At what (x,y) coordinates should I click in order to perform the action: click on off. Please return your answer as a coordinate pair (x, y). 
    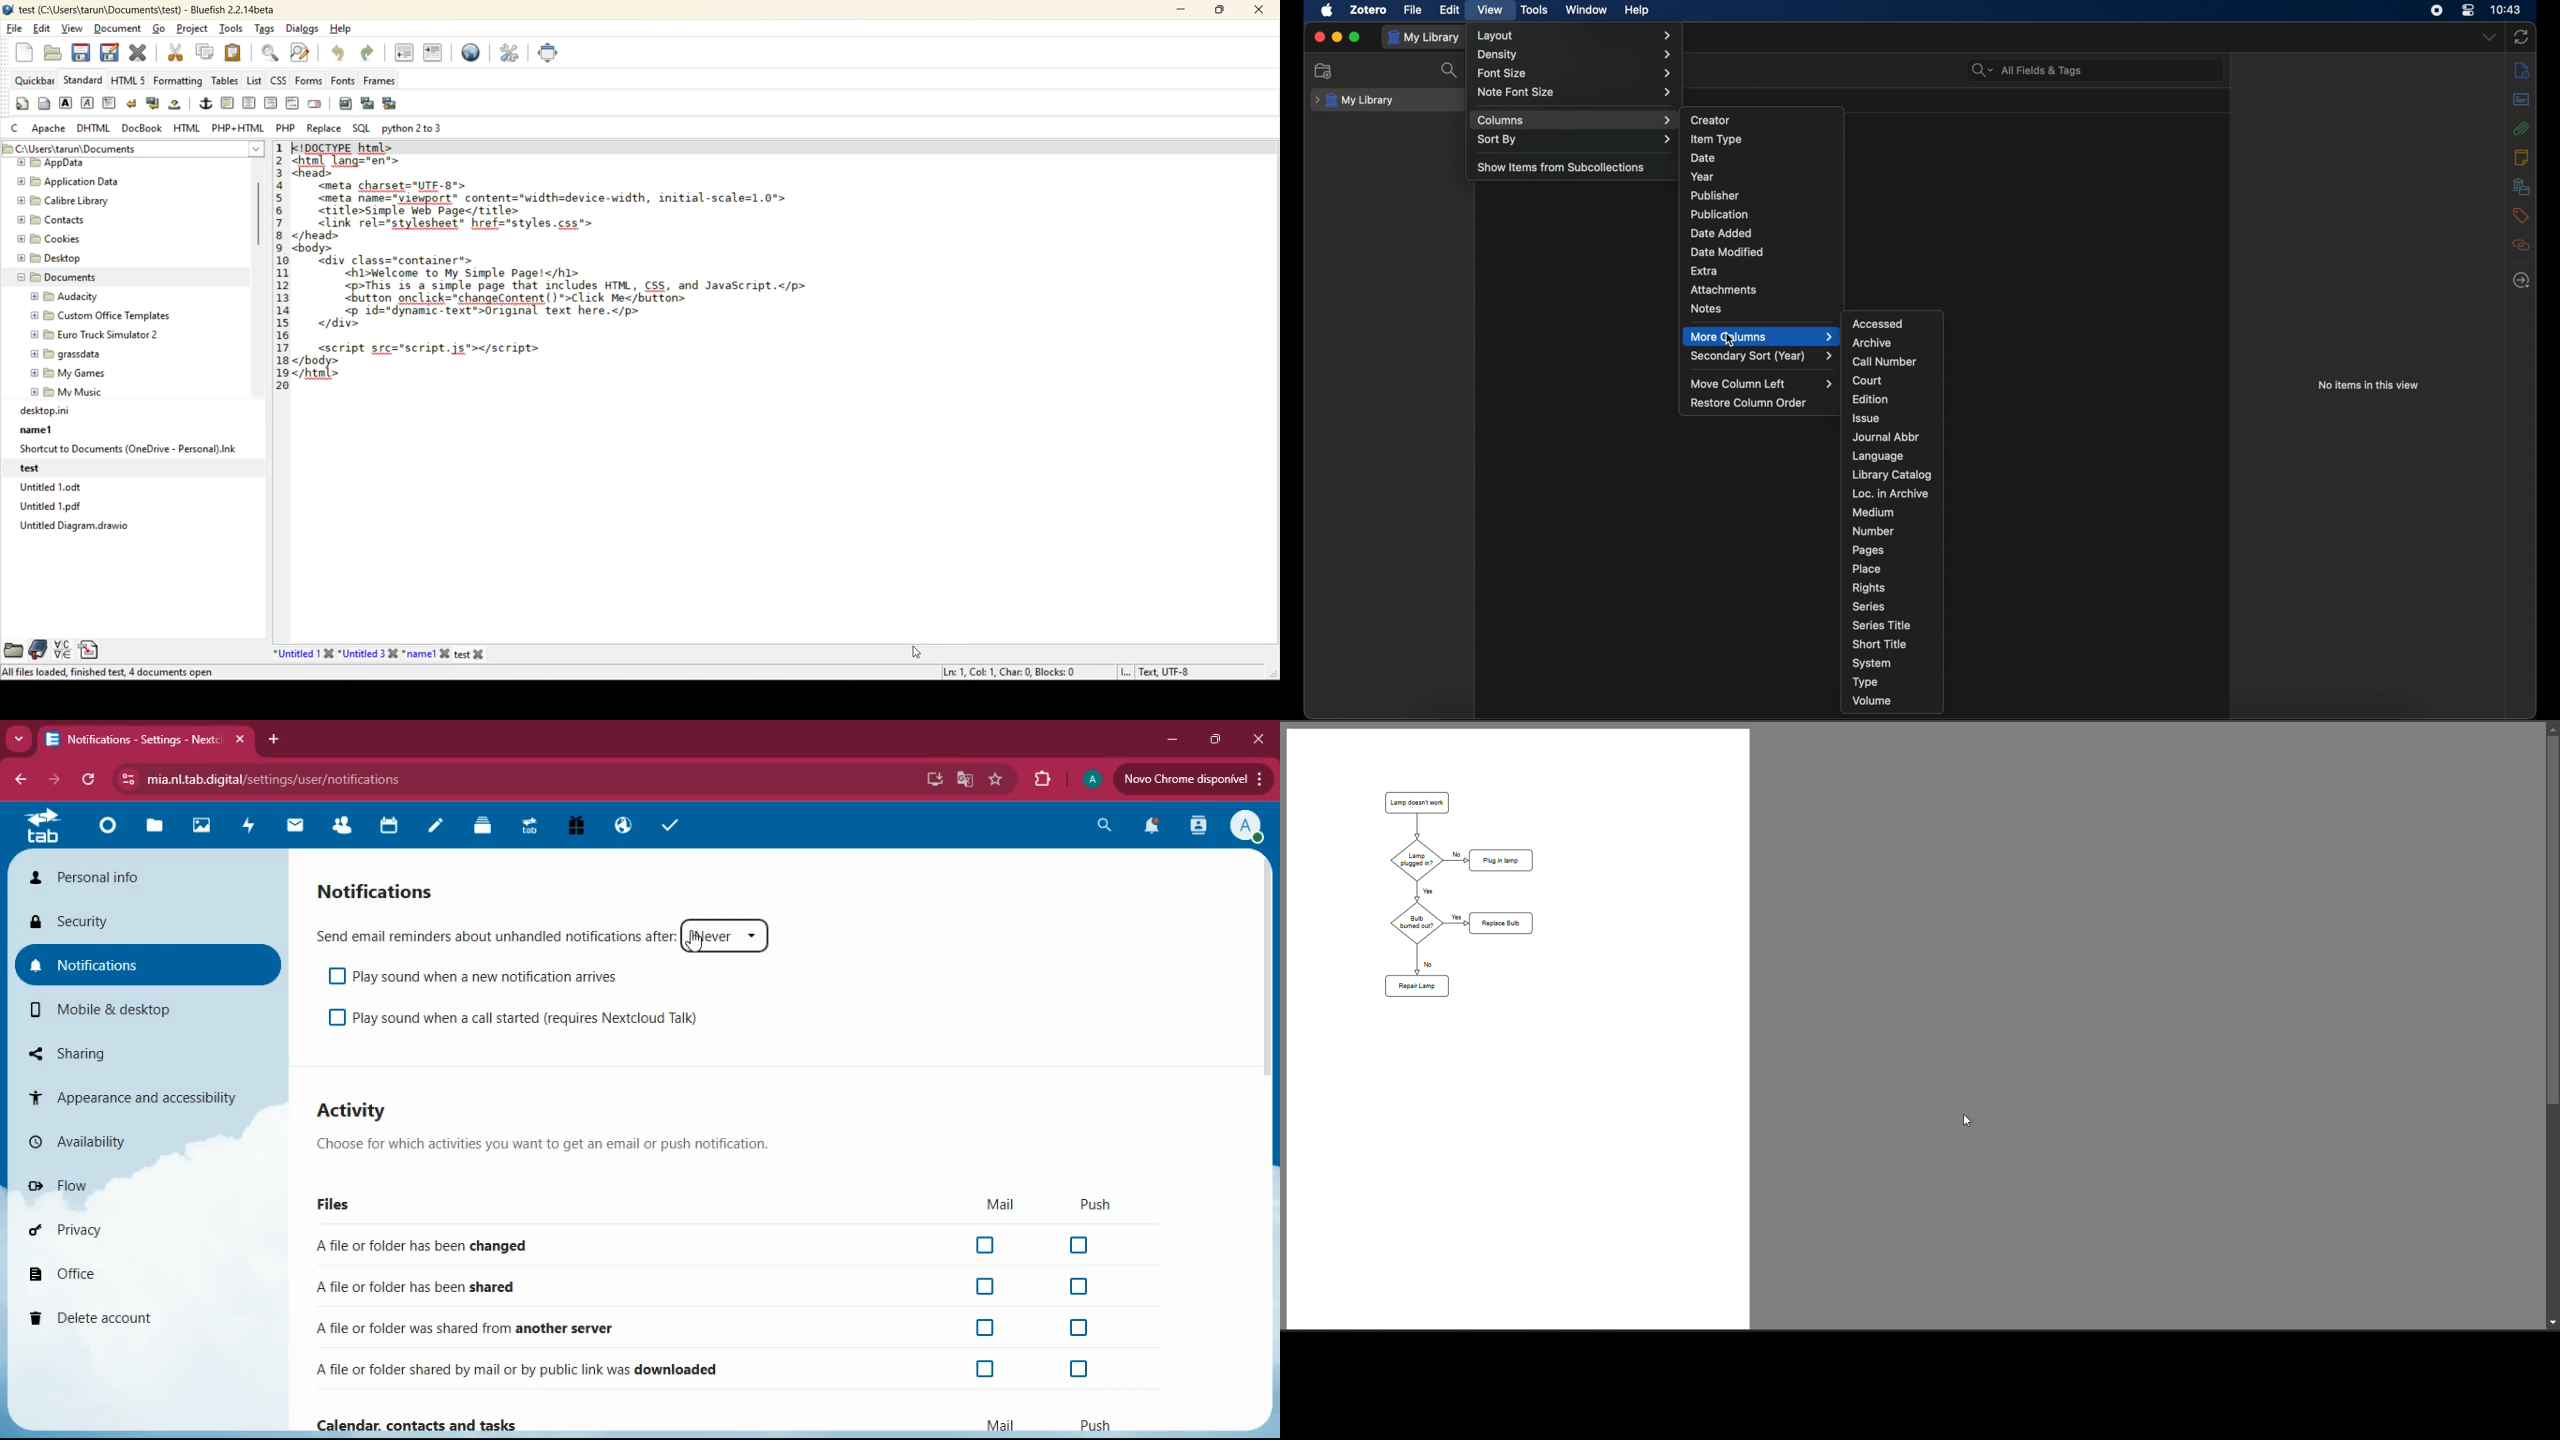
    Looking at the image, I should click on (1078, 1327).